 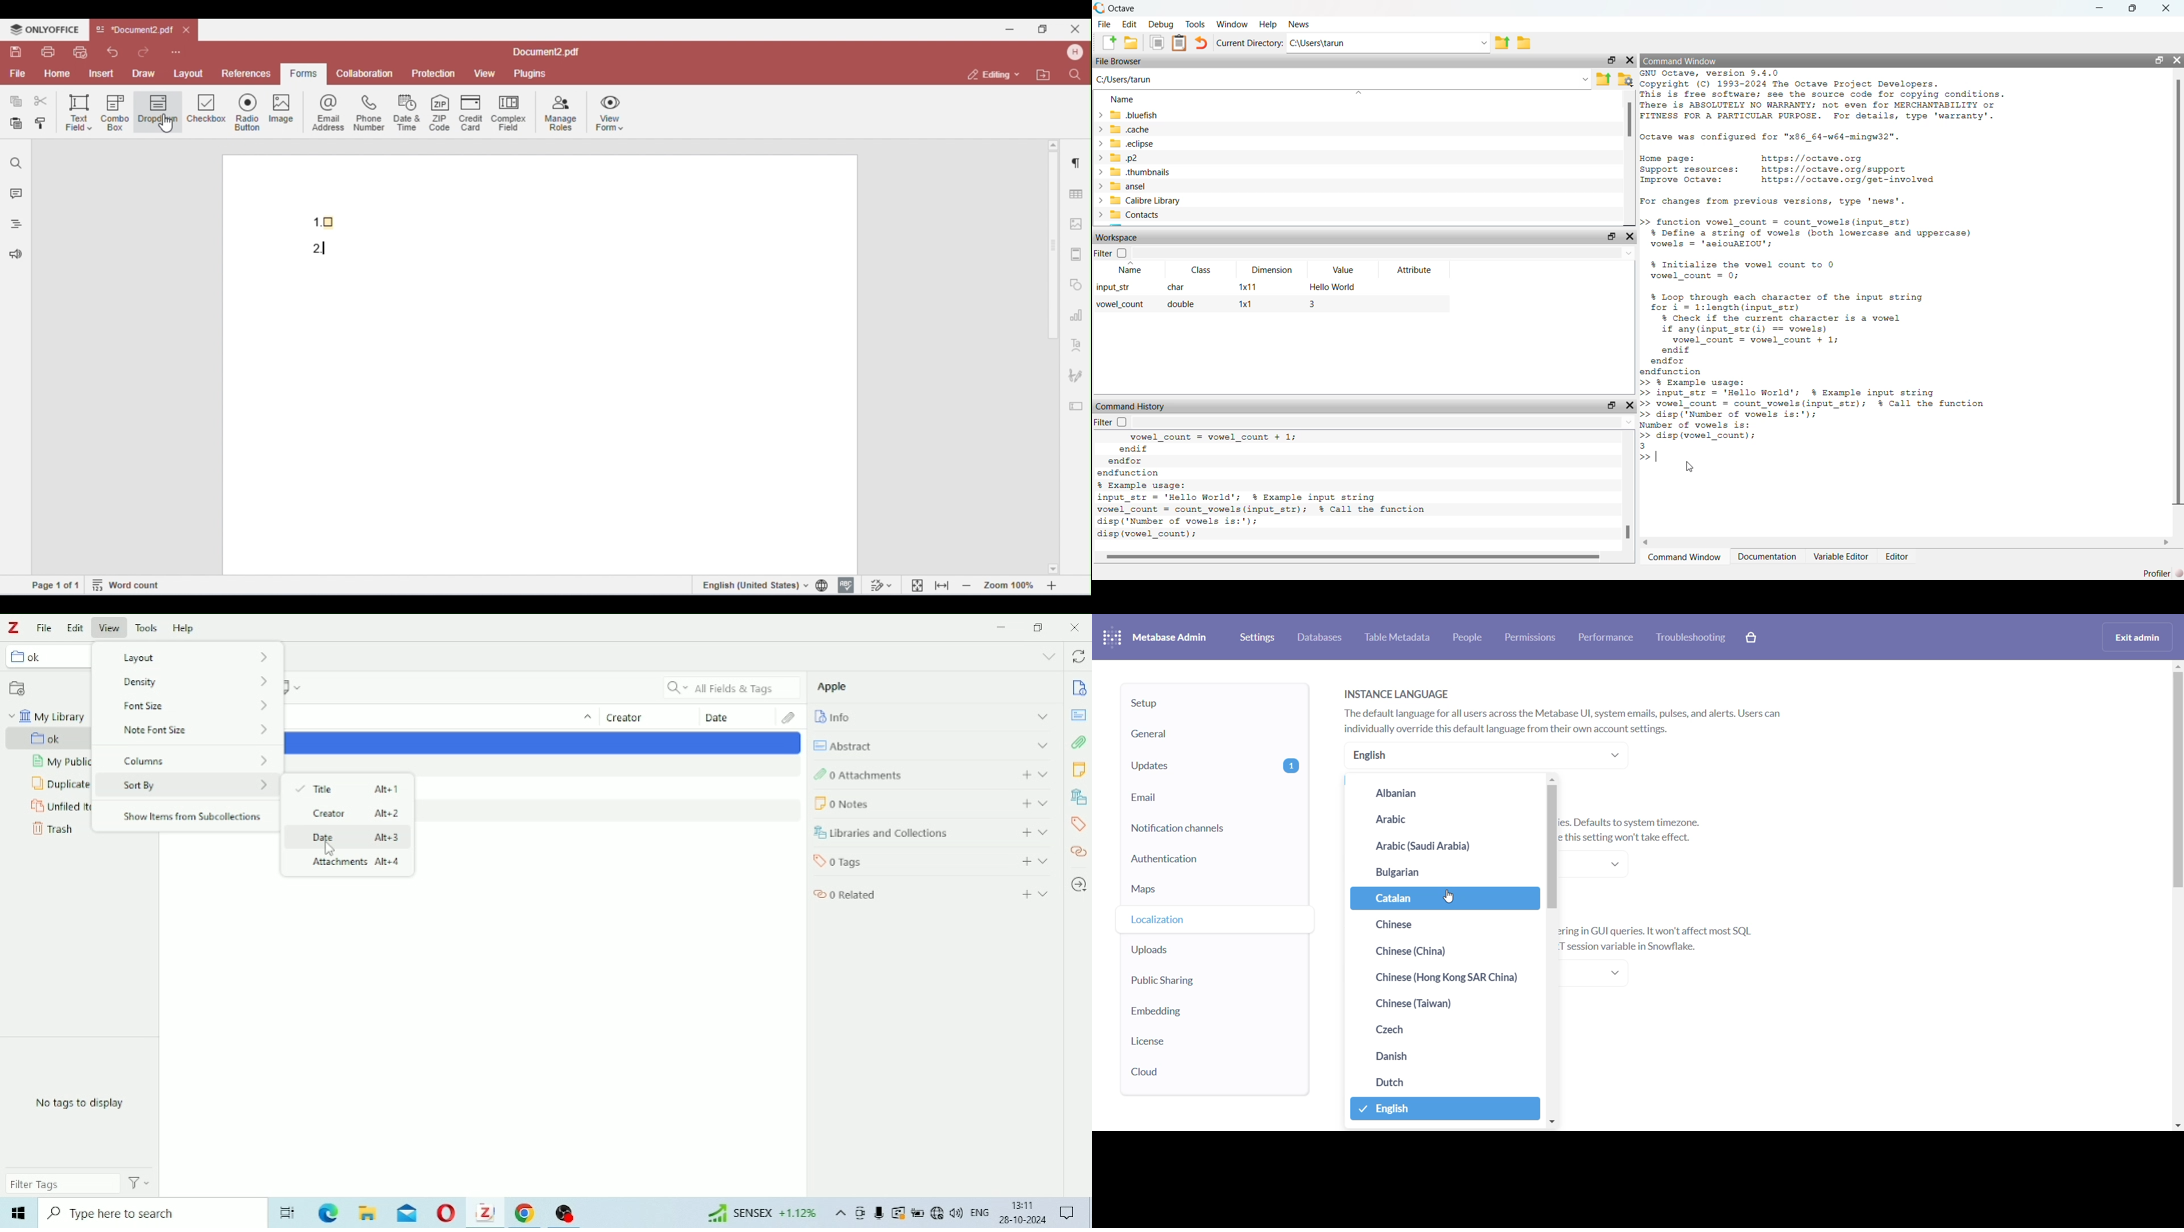 What do you see at coordinates (1260, 636) in the screenshot?
I see `settings` at bounding box center [1260, 636].